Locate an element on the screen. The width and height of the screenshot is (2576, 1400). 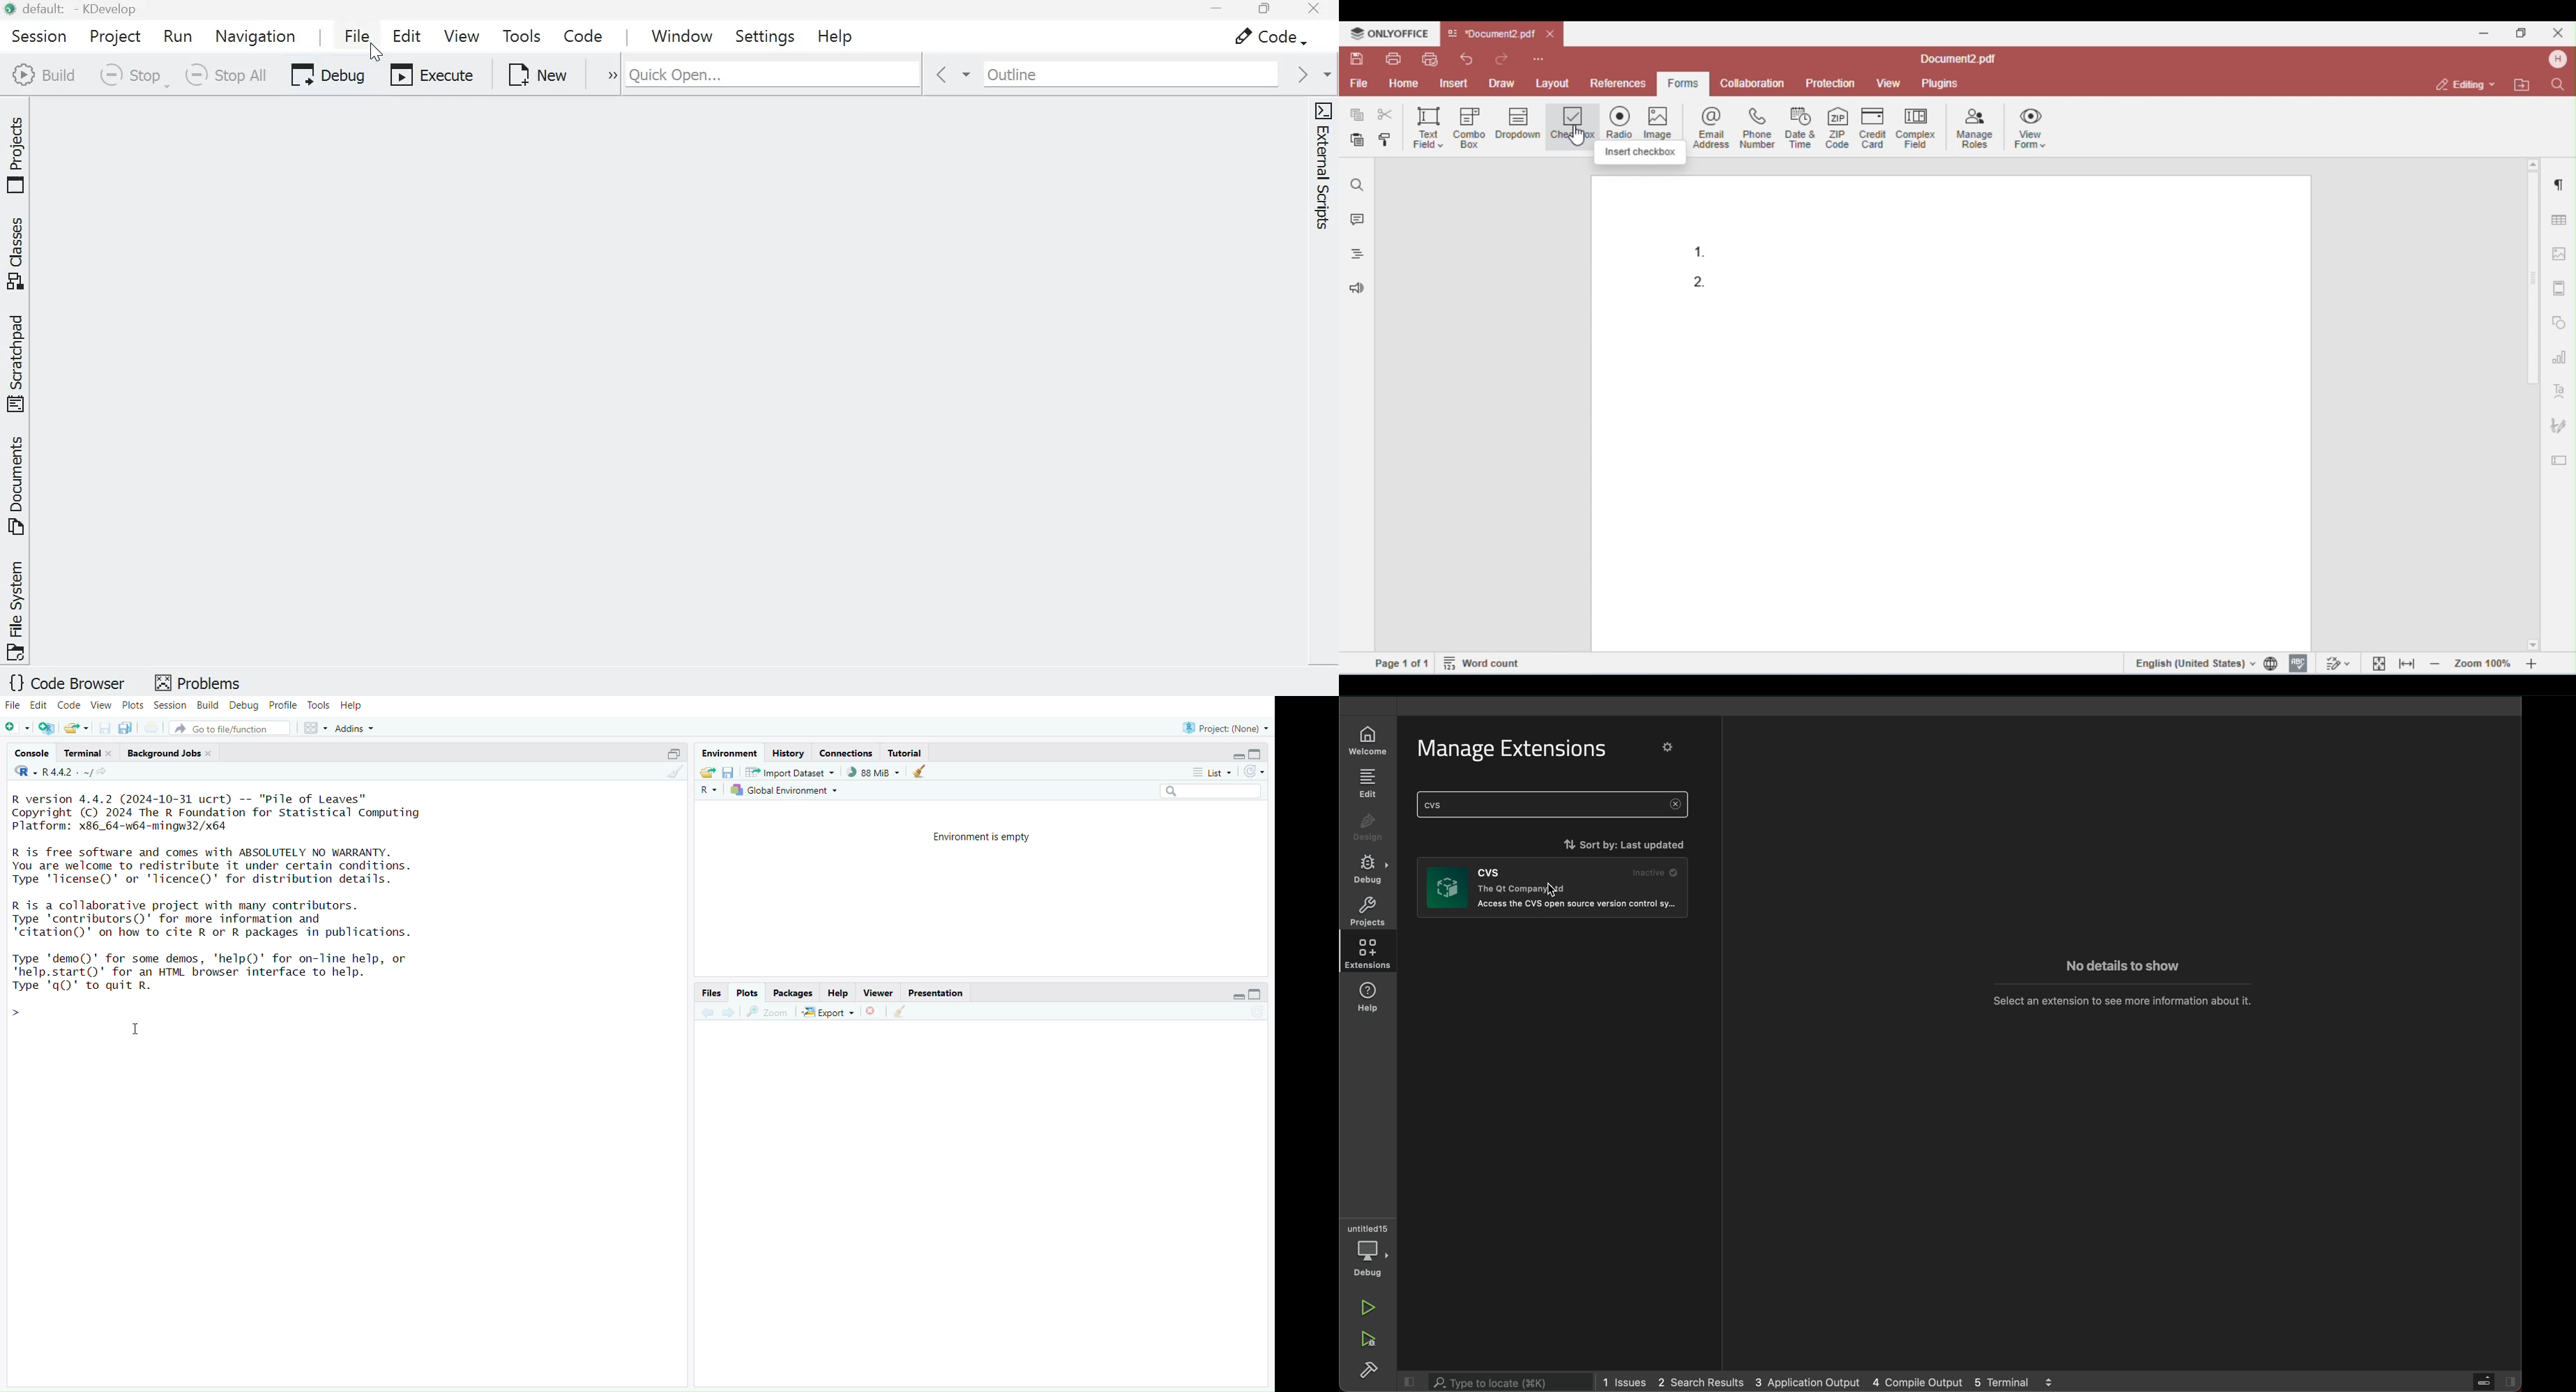
remove current plot is located at coordinates (873, 1011).